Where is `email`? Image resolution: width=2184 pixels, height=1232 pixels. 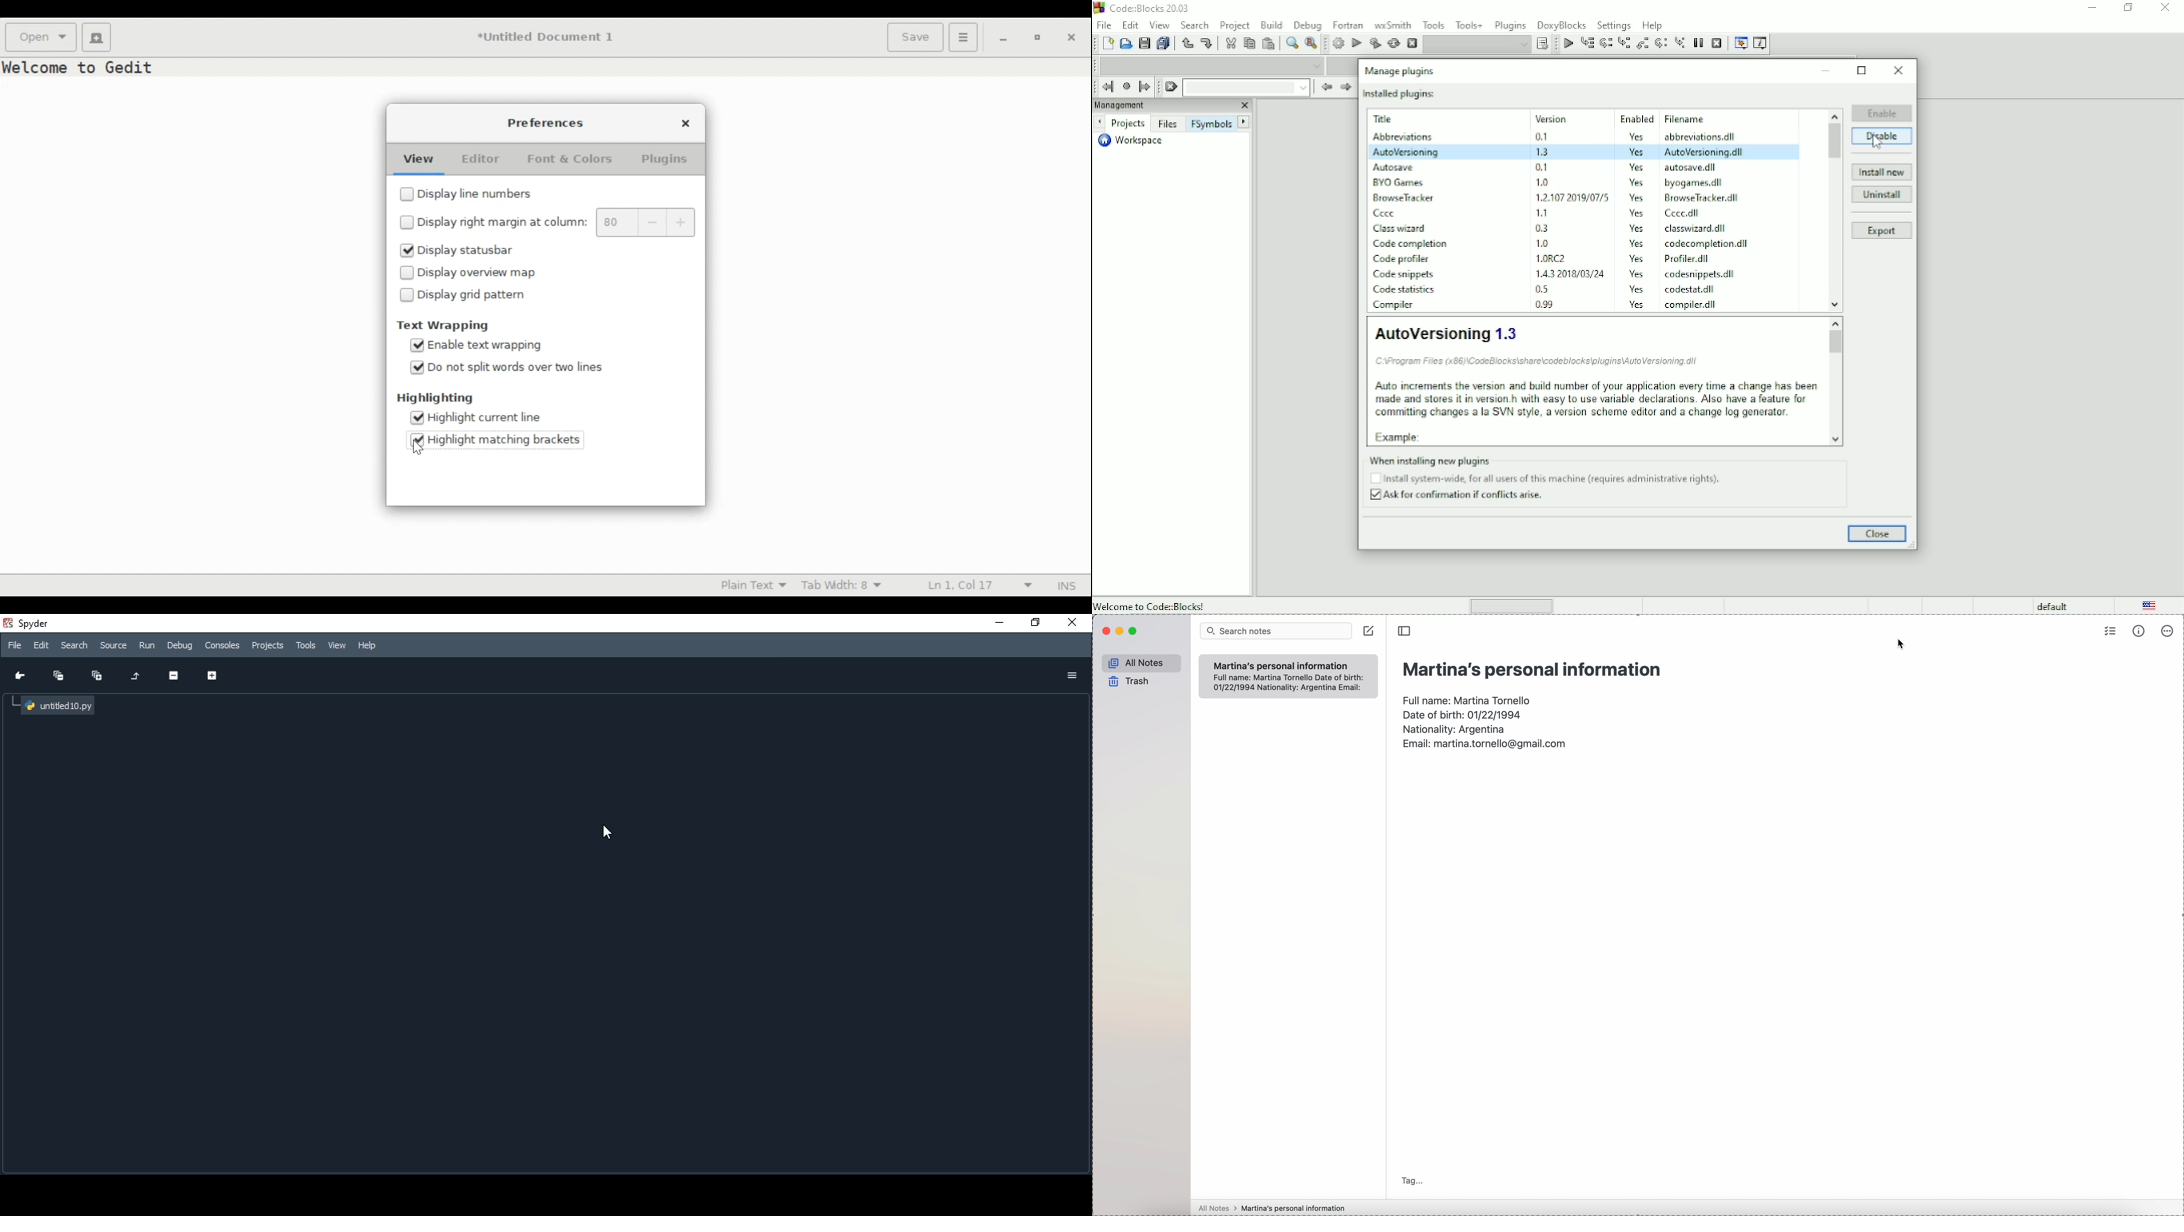
email is located at coordinates (1484, 745).